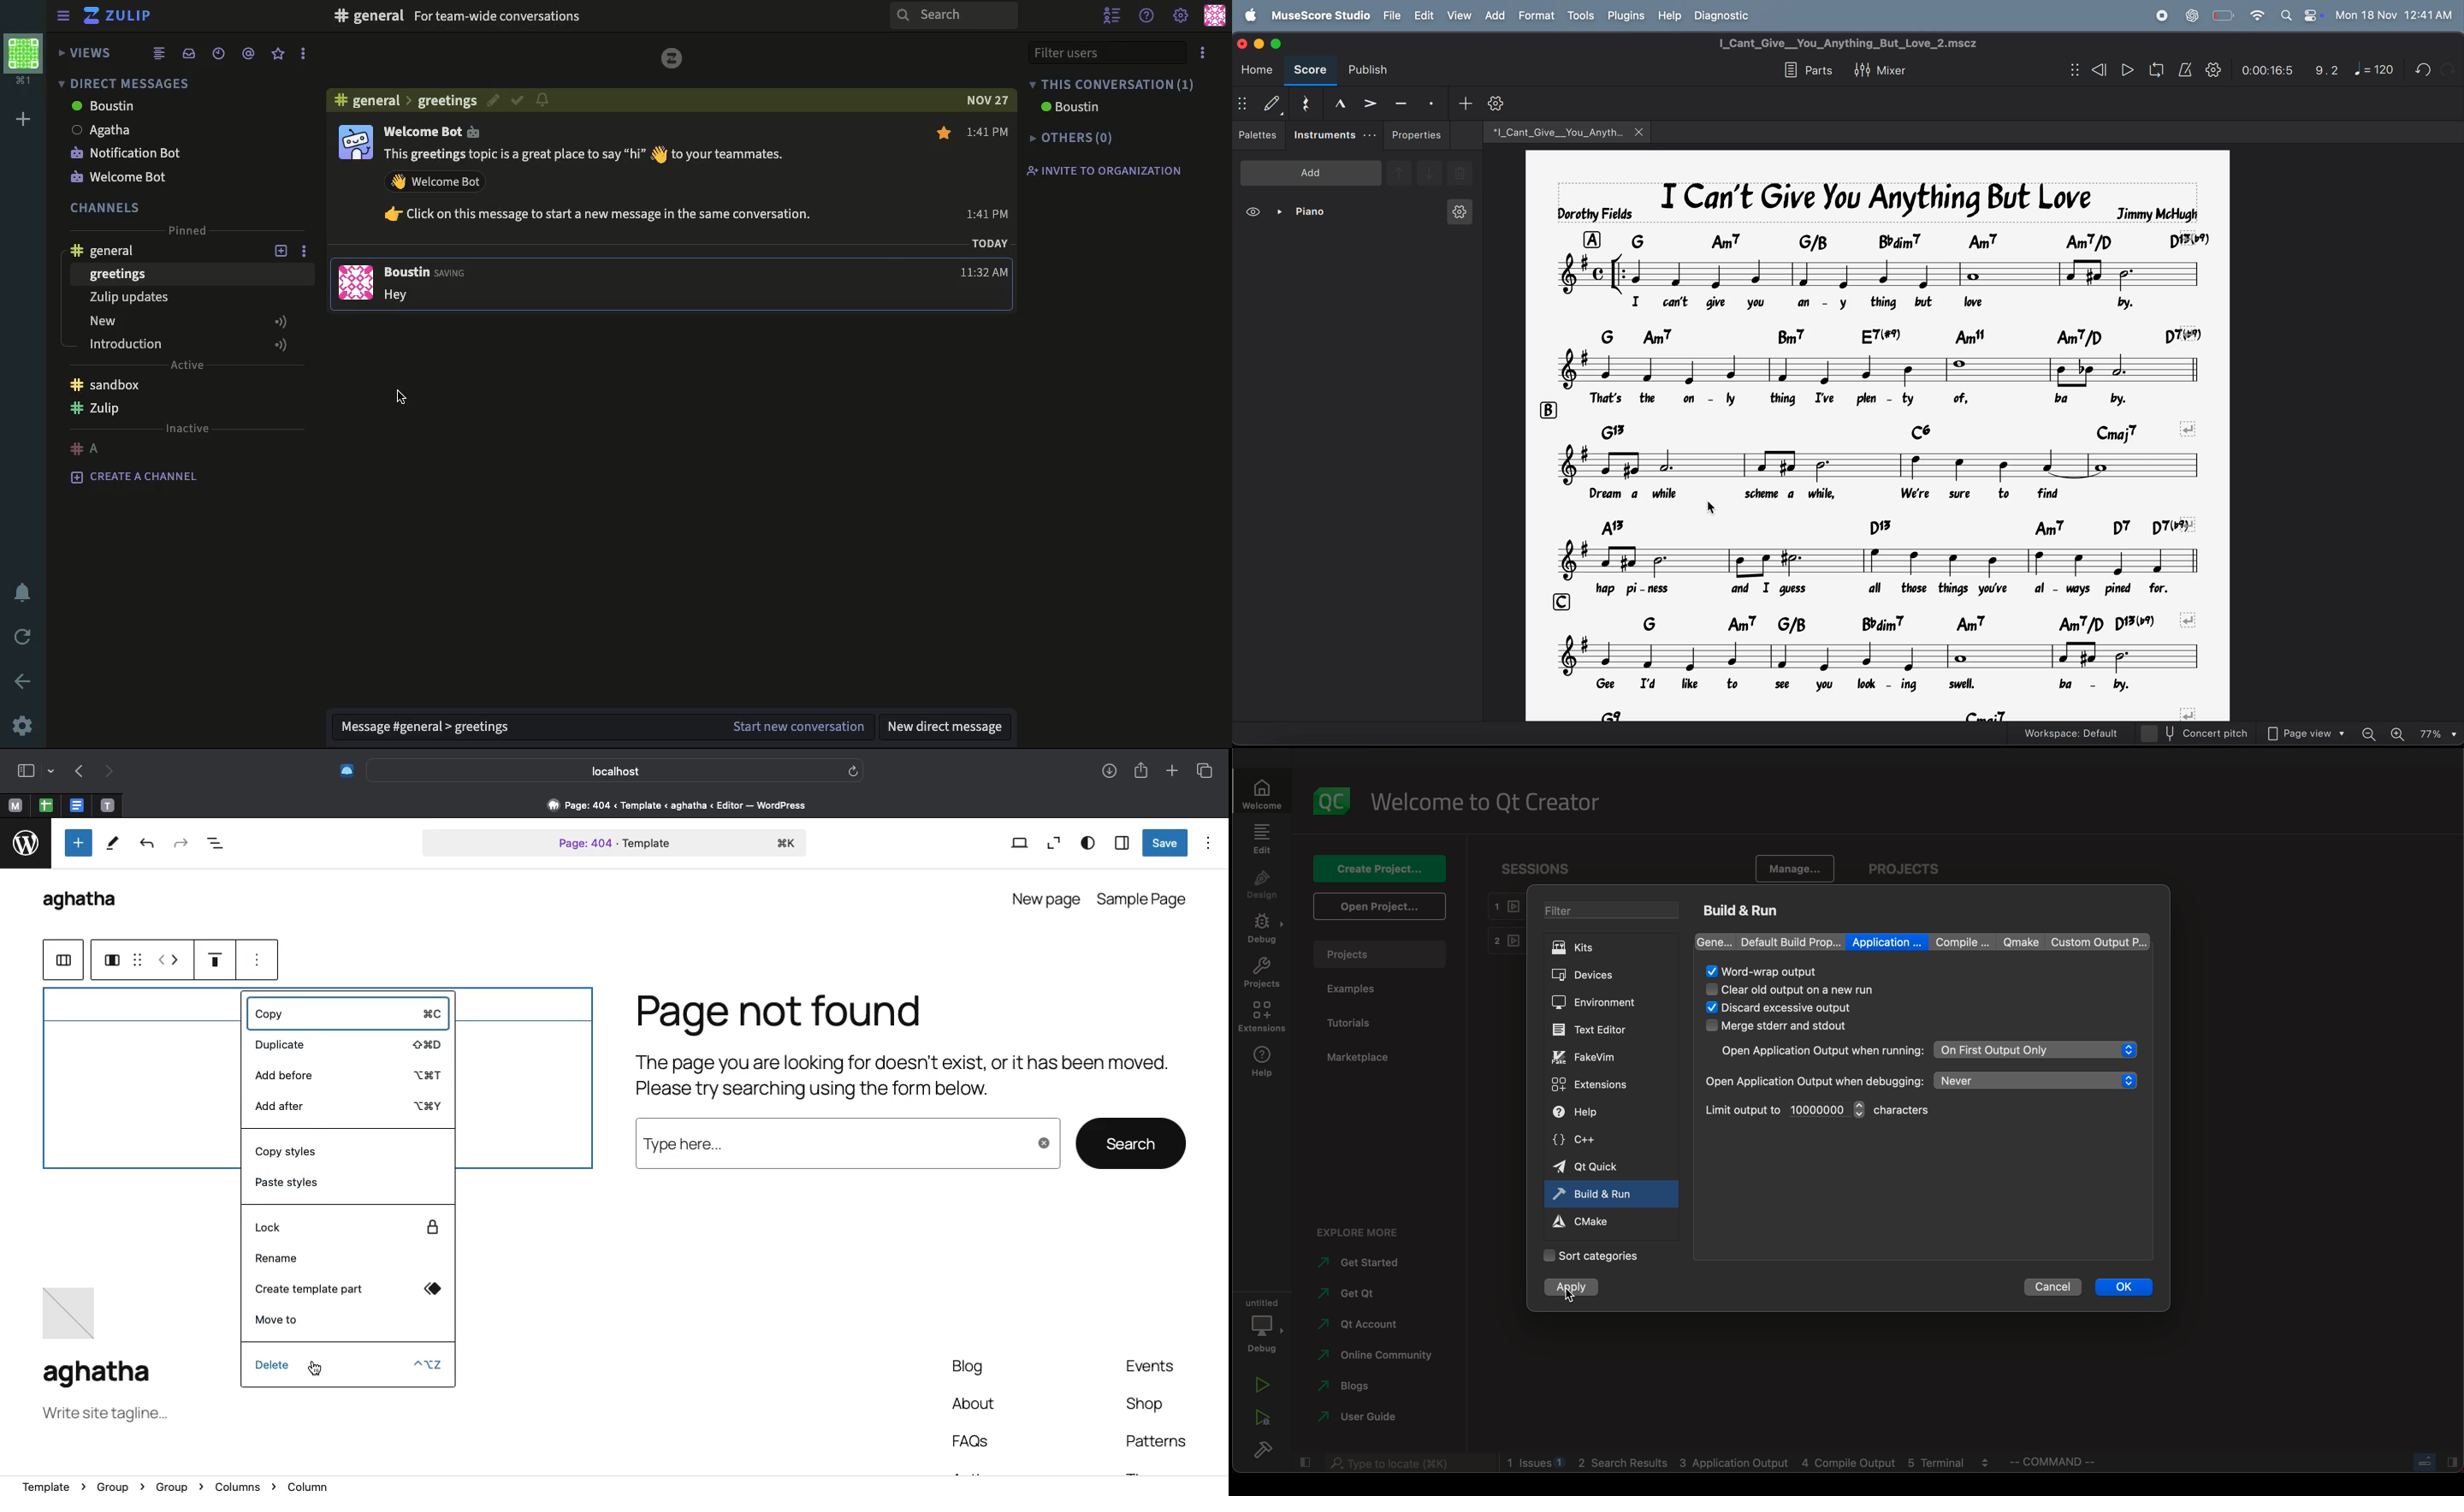 Image resolution: width=2464 pixels, height=1512 pixels. I want to click on undo, so click(2421, 69).